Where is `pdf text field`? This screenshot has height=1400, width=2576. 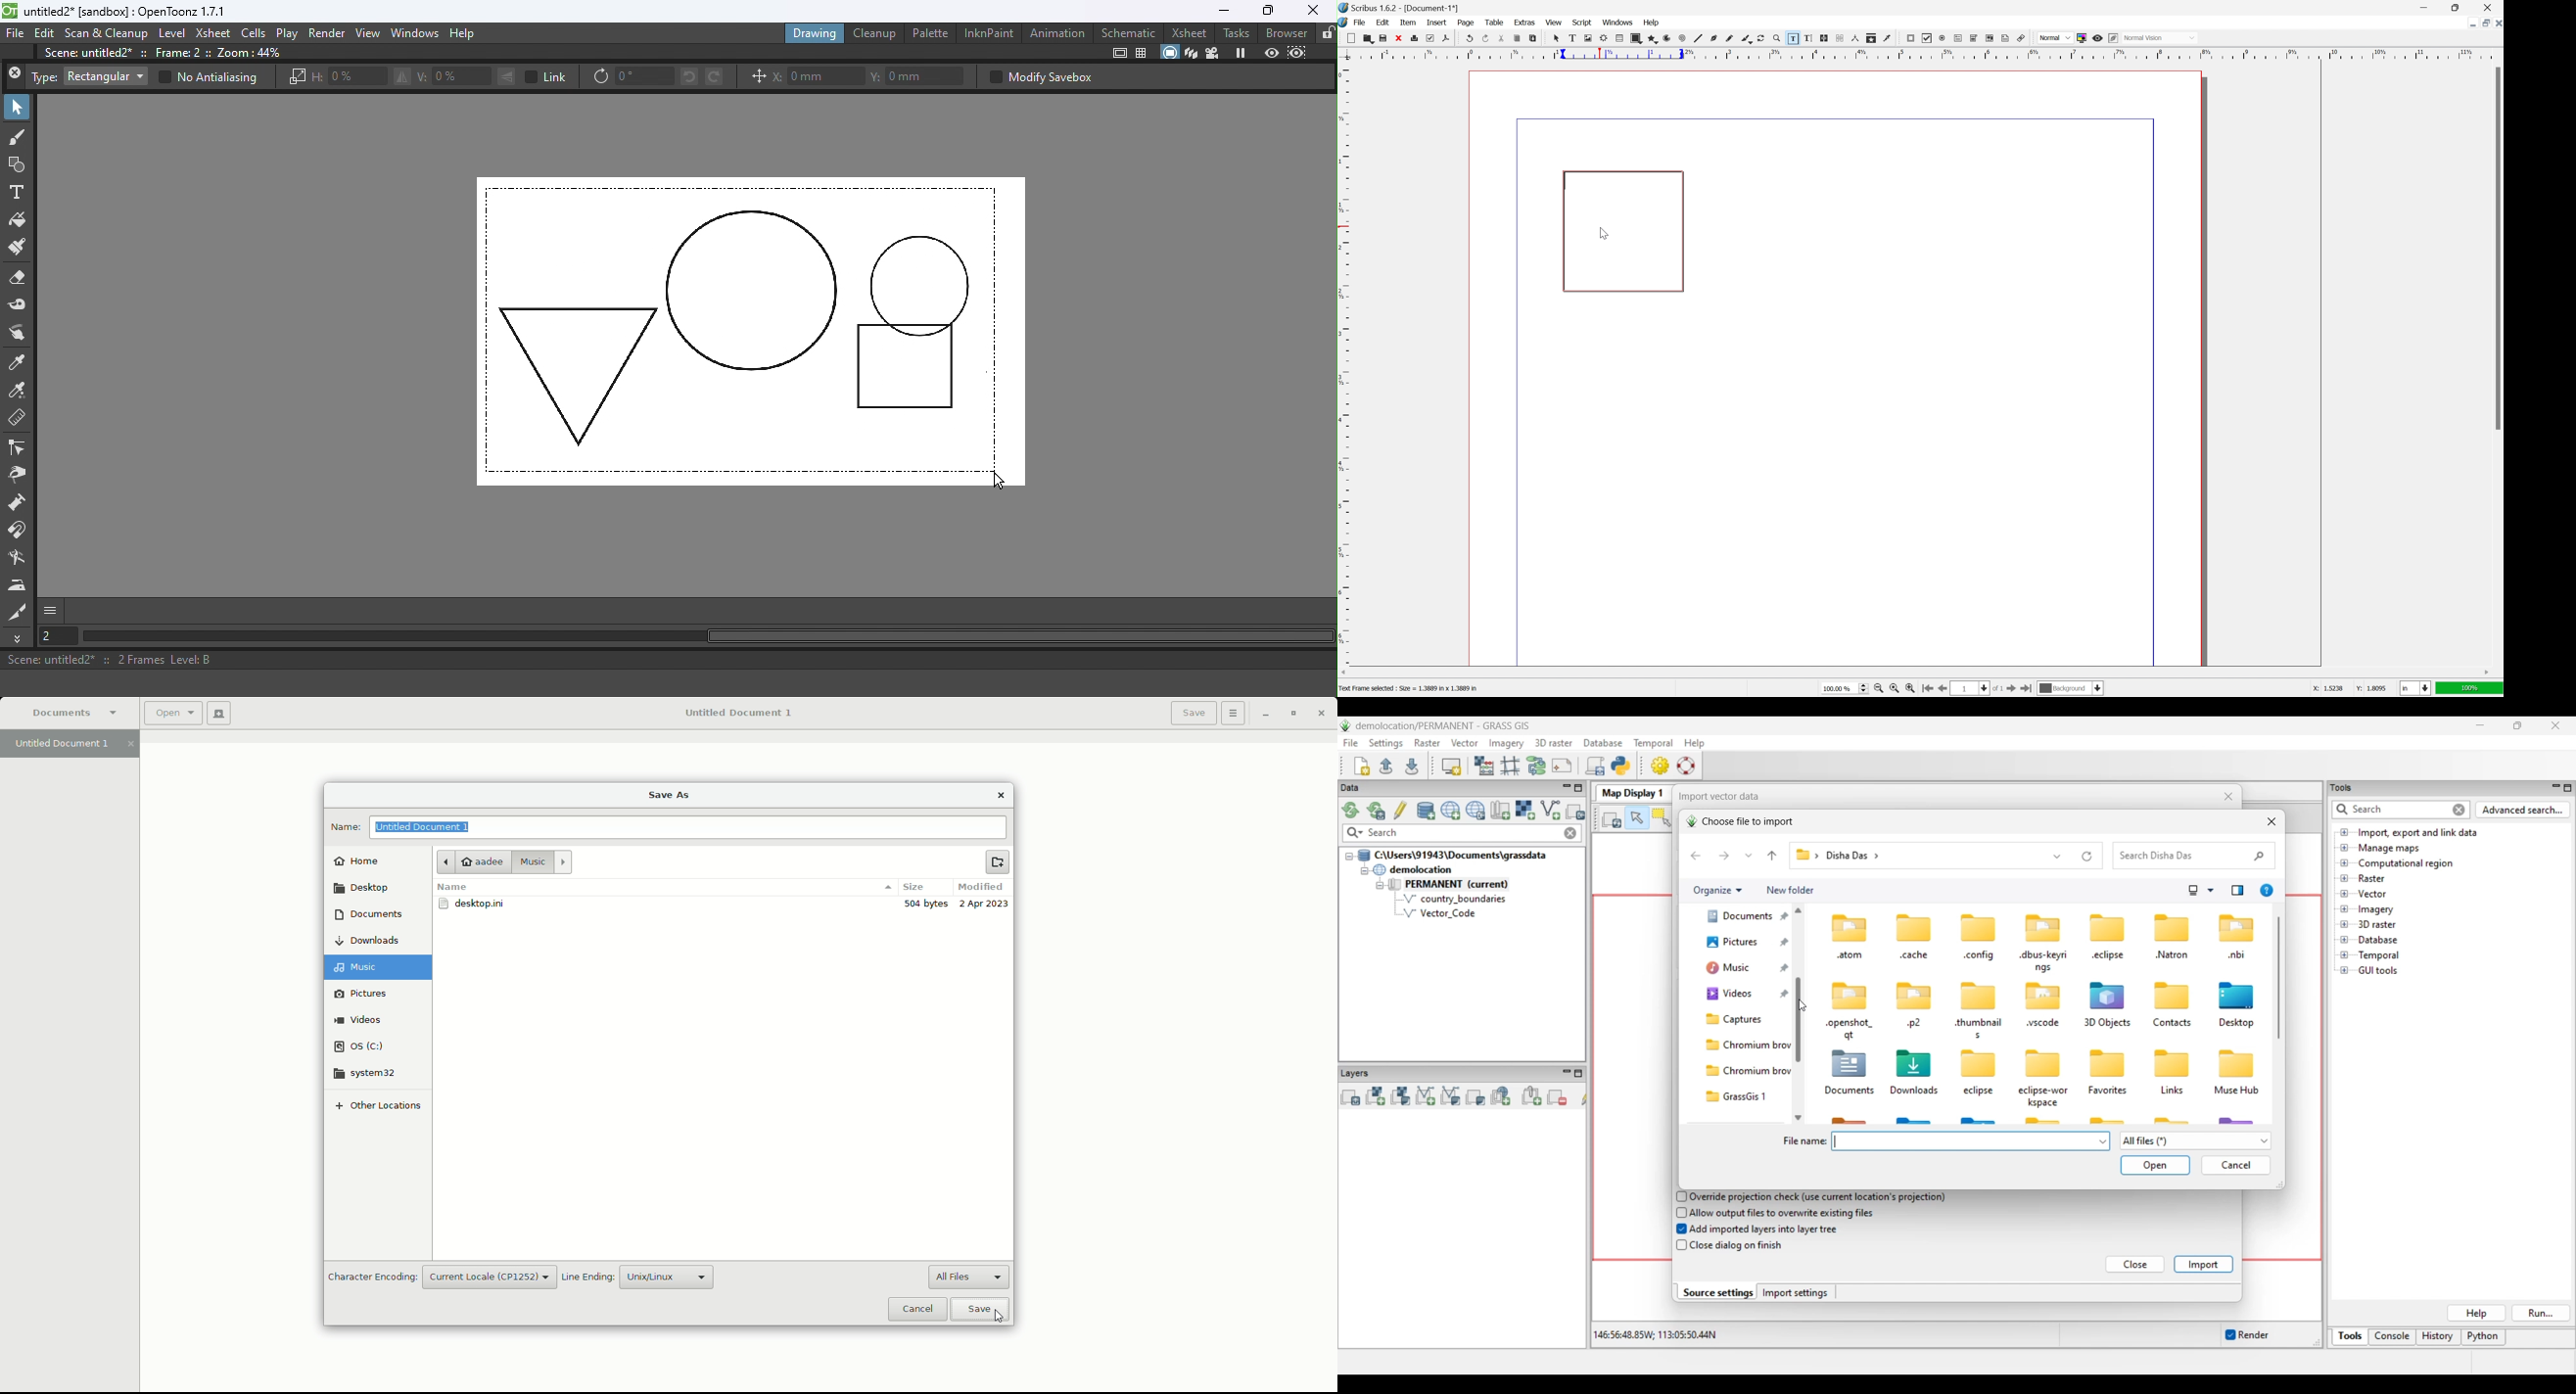 pdf text field is located at coordinates (1958, 39).